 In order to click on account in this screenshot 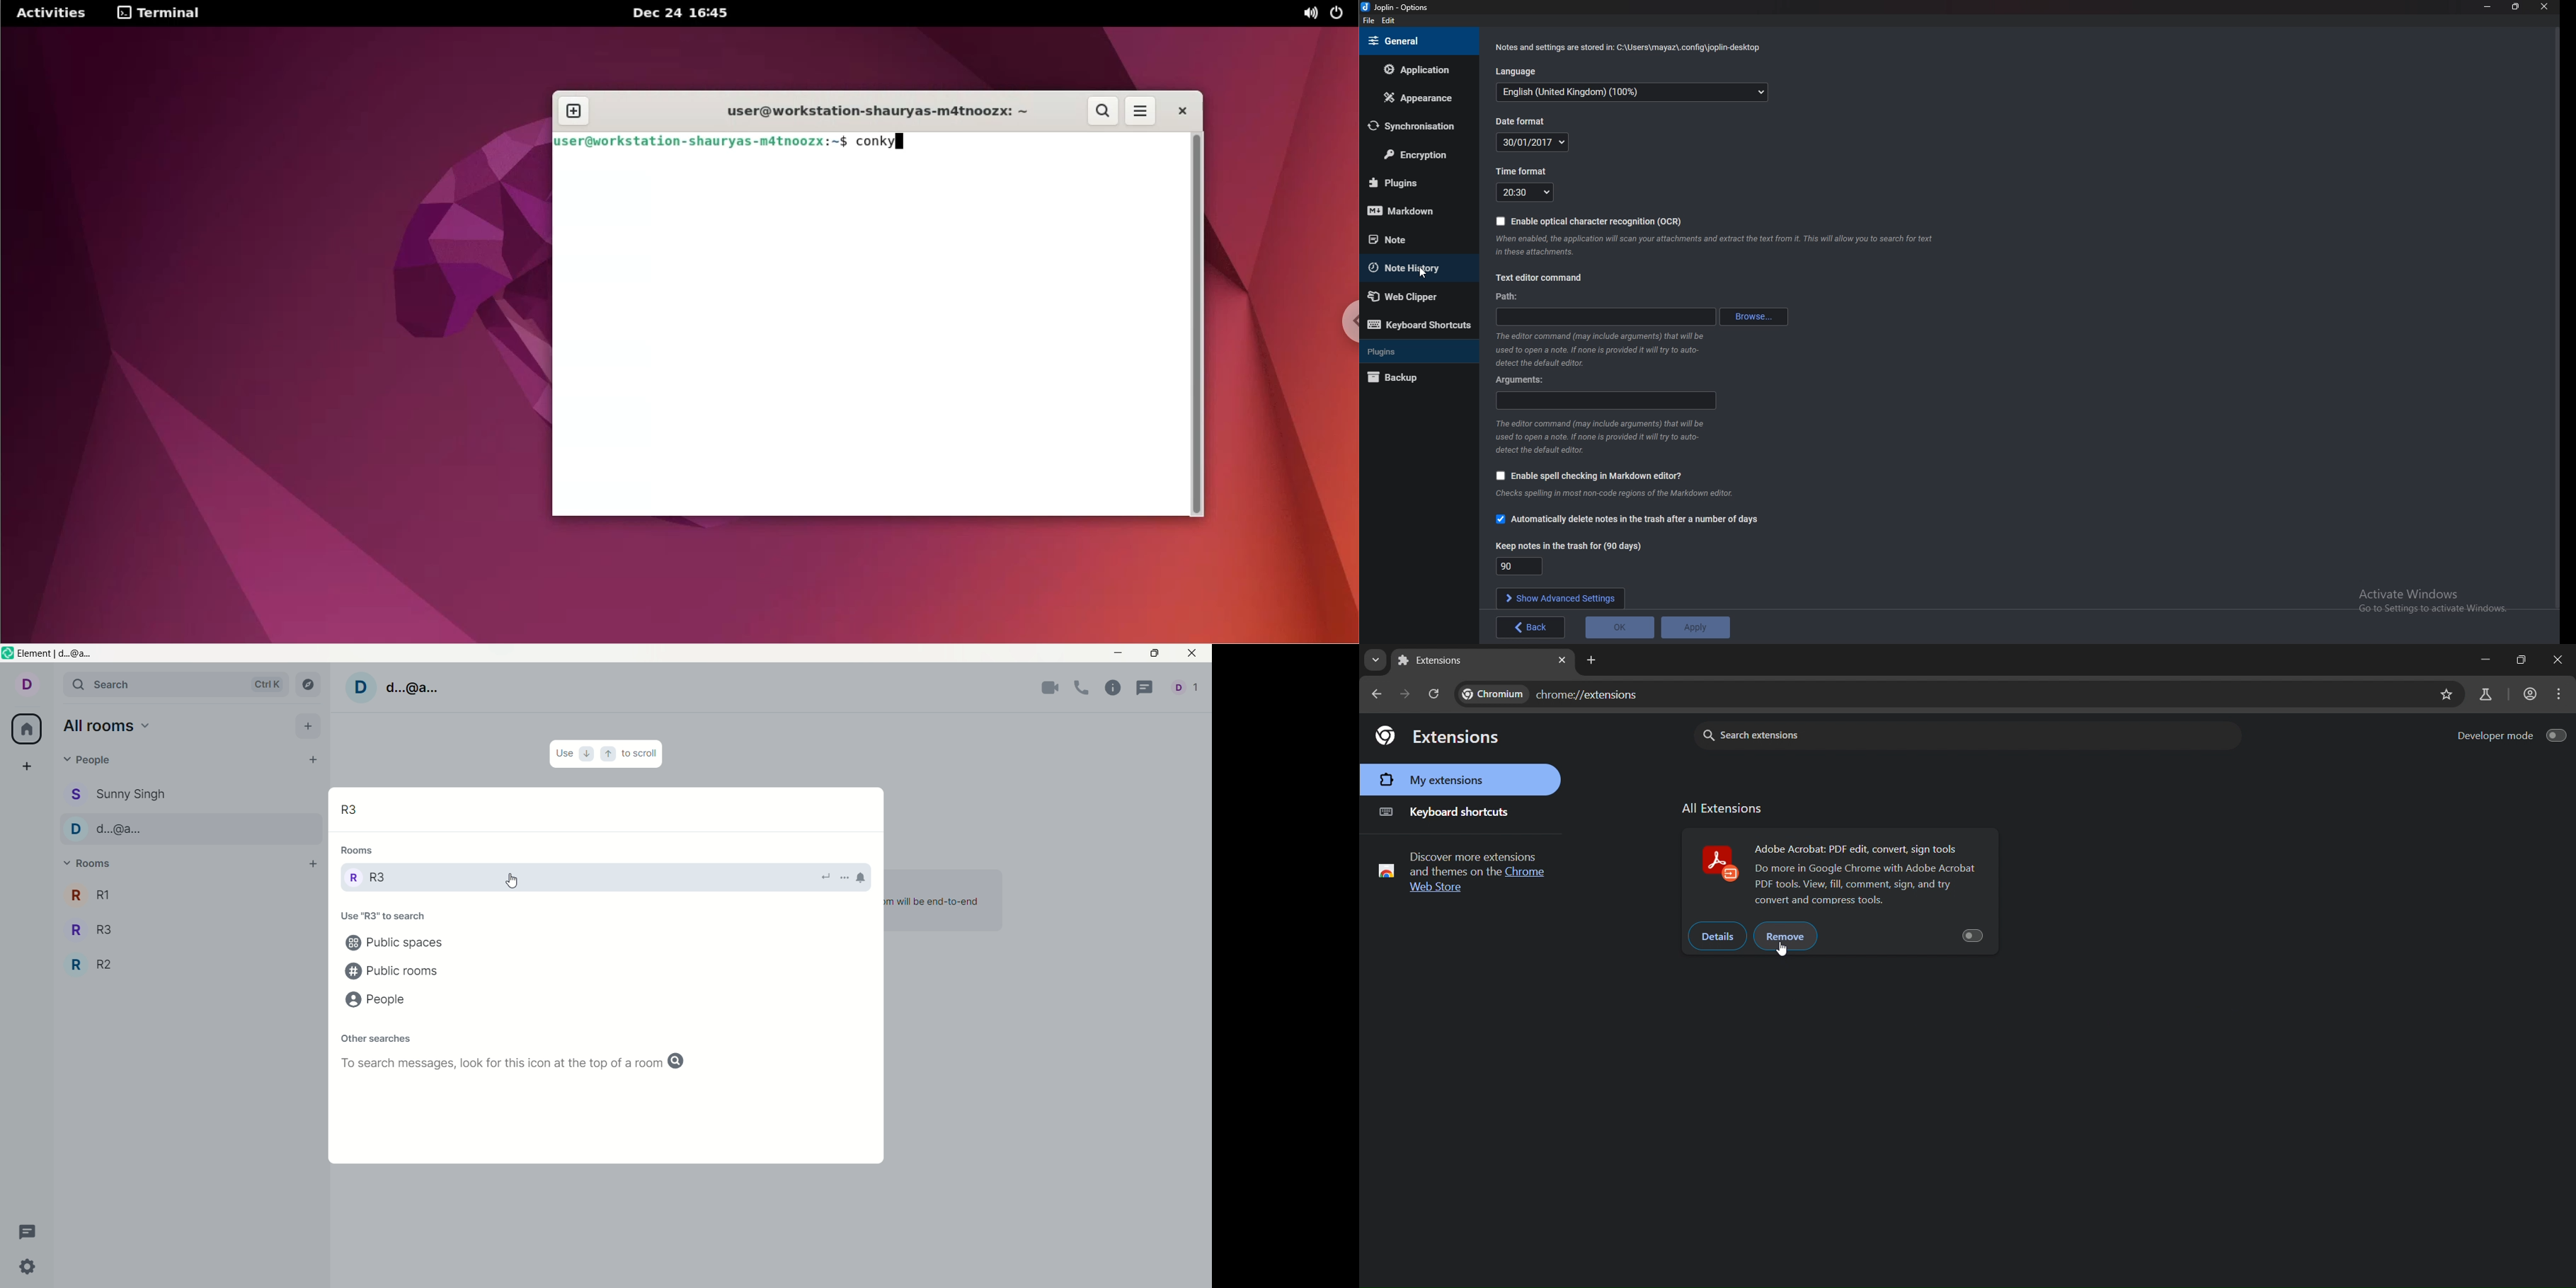, I will do `click(1185, 688)`.